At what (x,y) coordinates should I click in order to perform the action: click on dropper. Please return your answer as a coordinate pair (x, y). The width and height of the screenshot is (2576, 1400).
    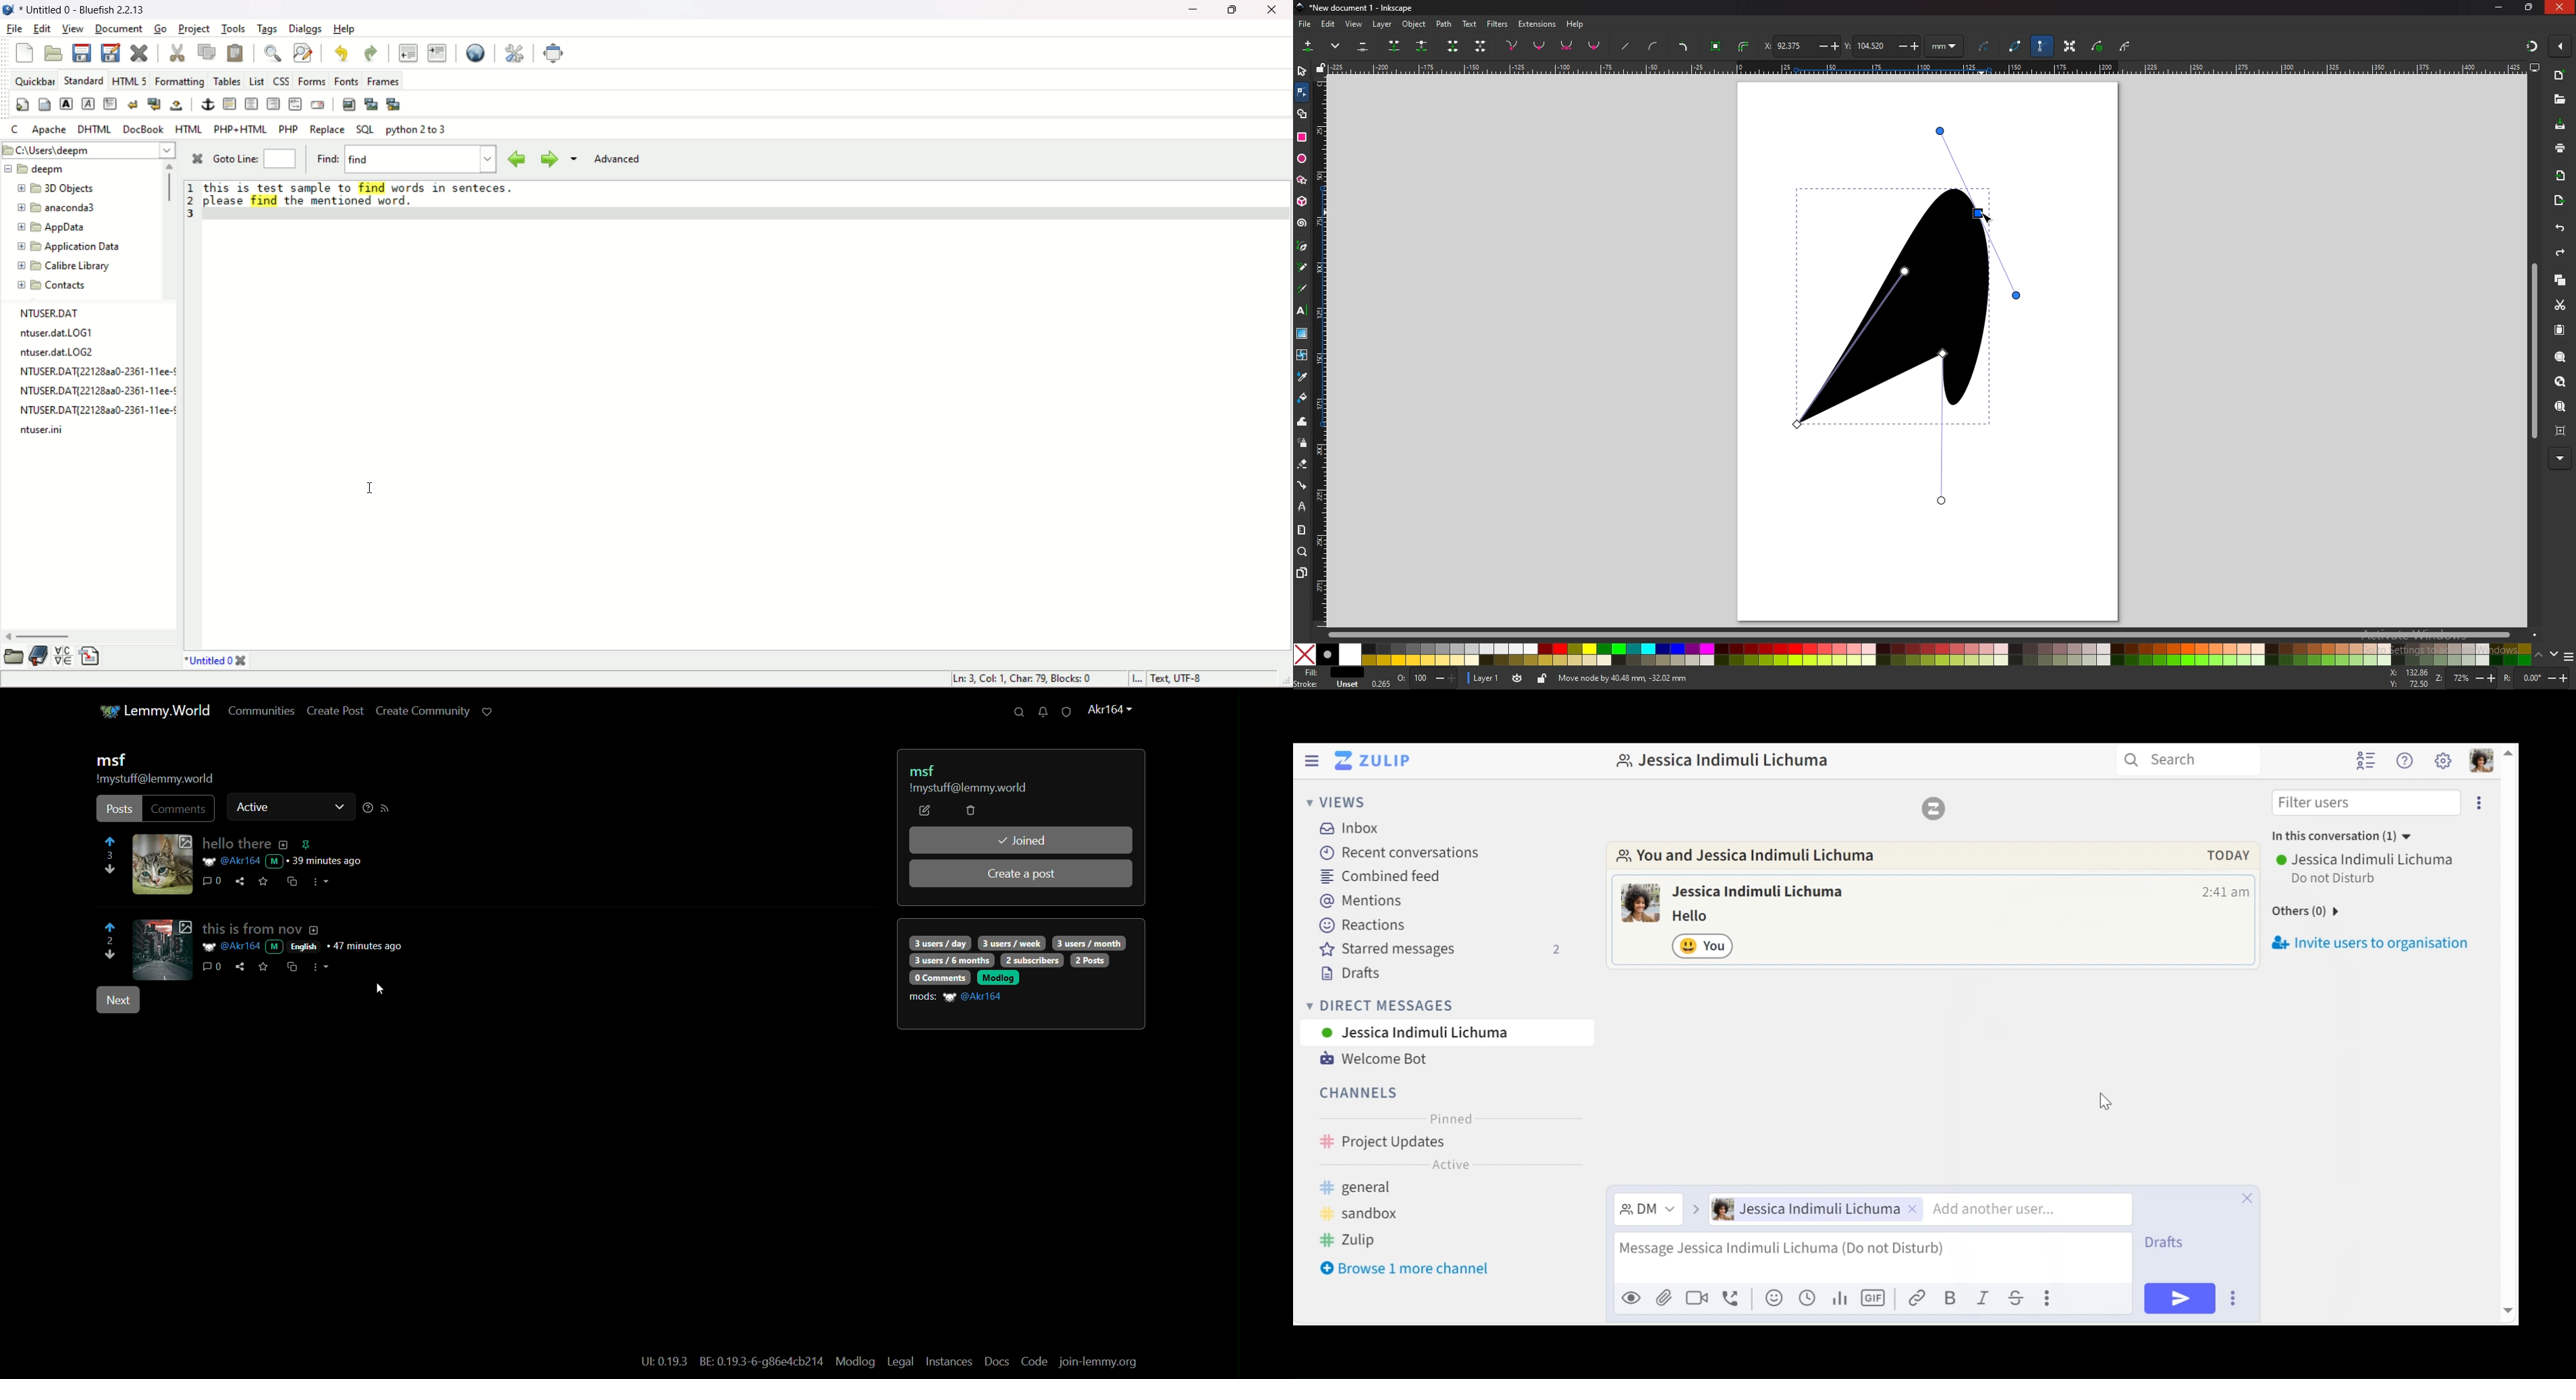
    Looking at the image, I should click on (1302, 376).